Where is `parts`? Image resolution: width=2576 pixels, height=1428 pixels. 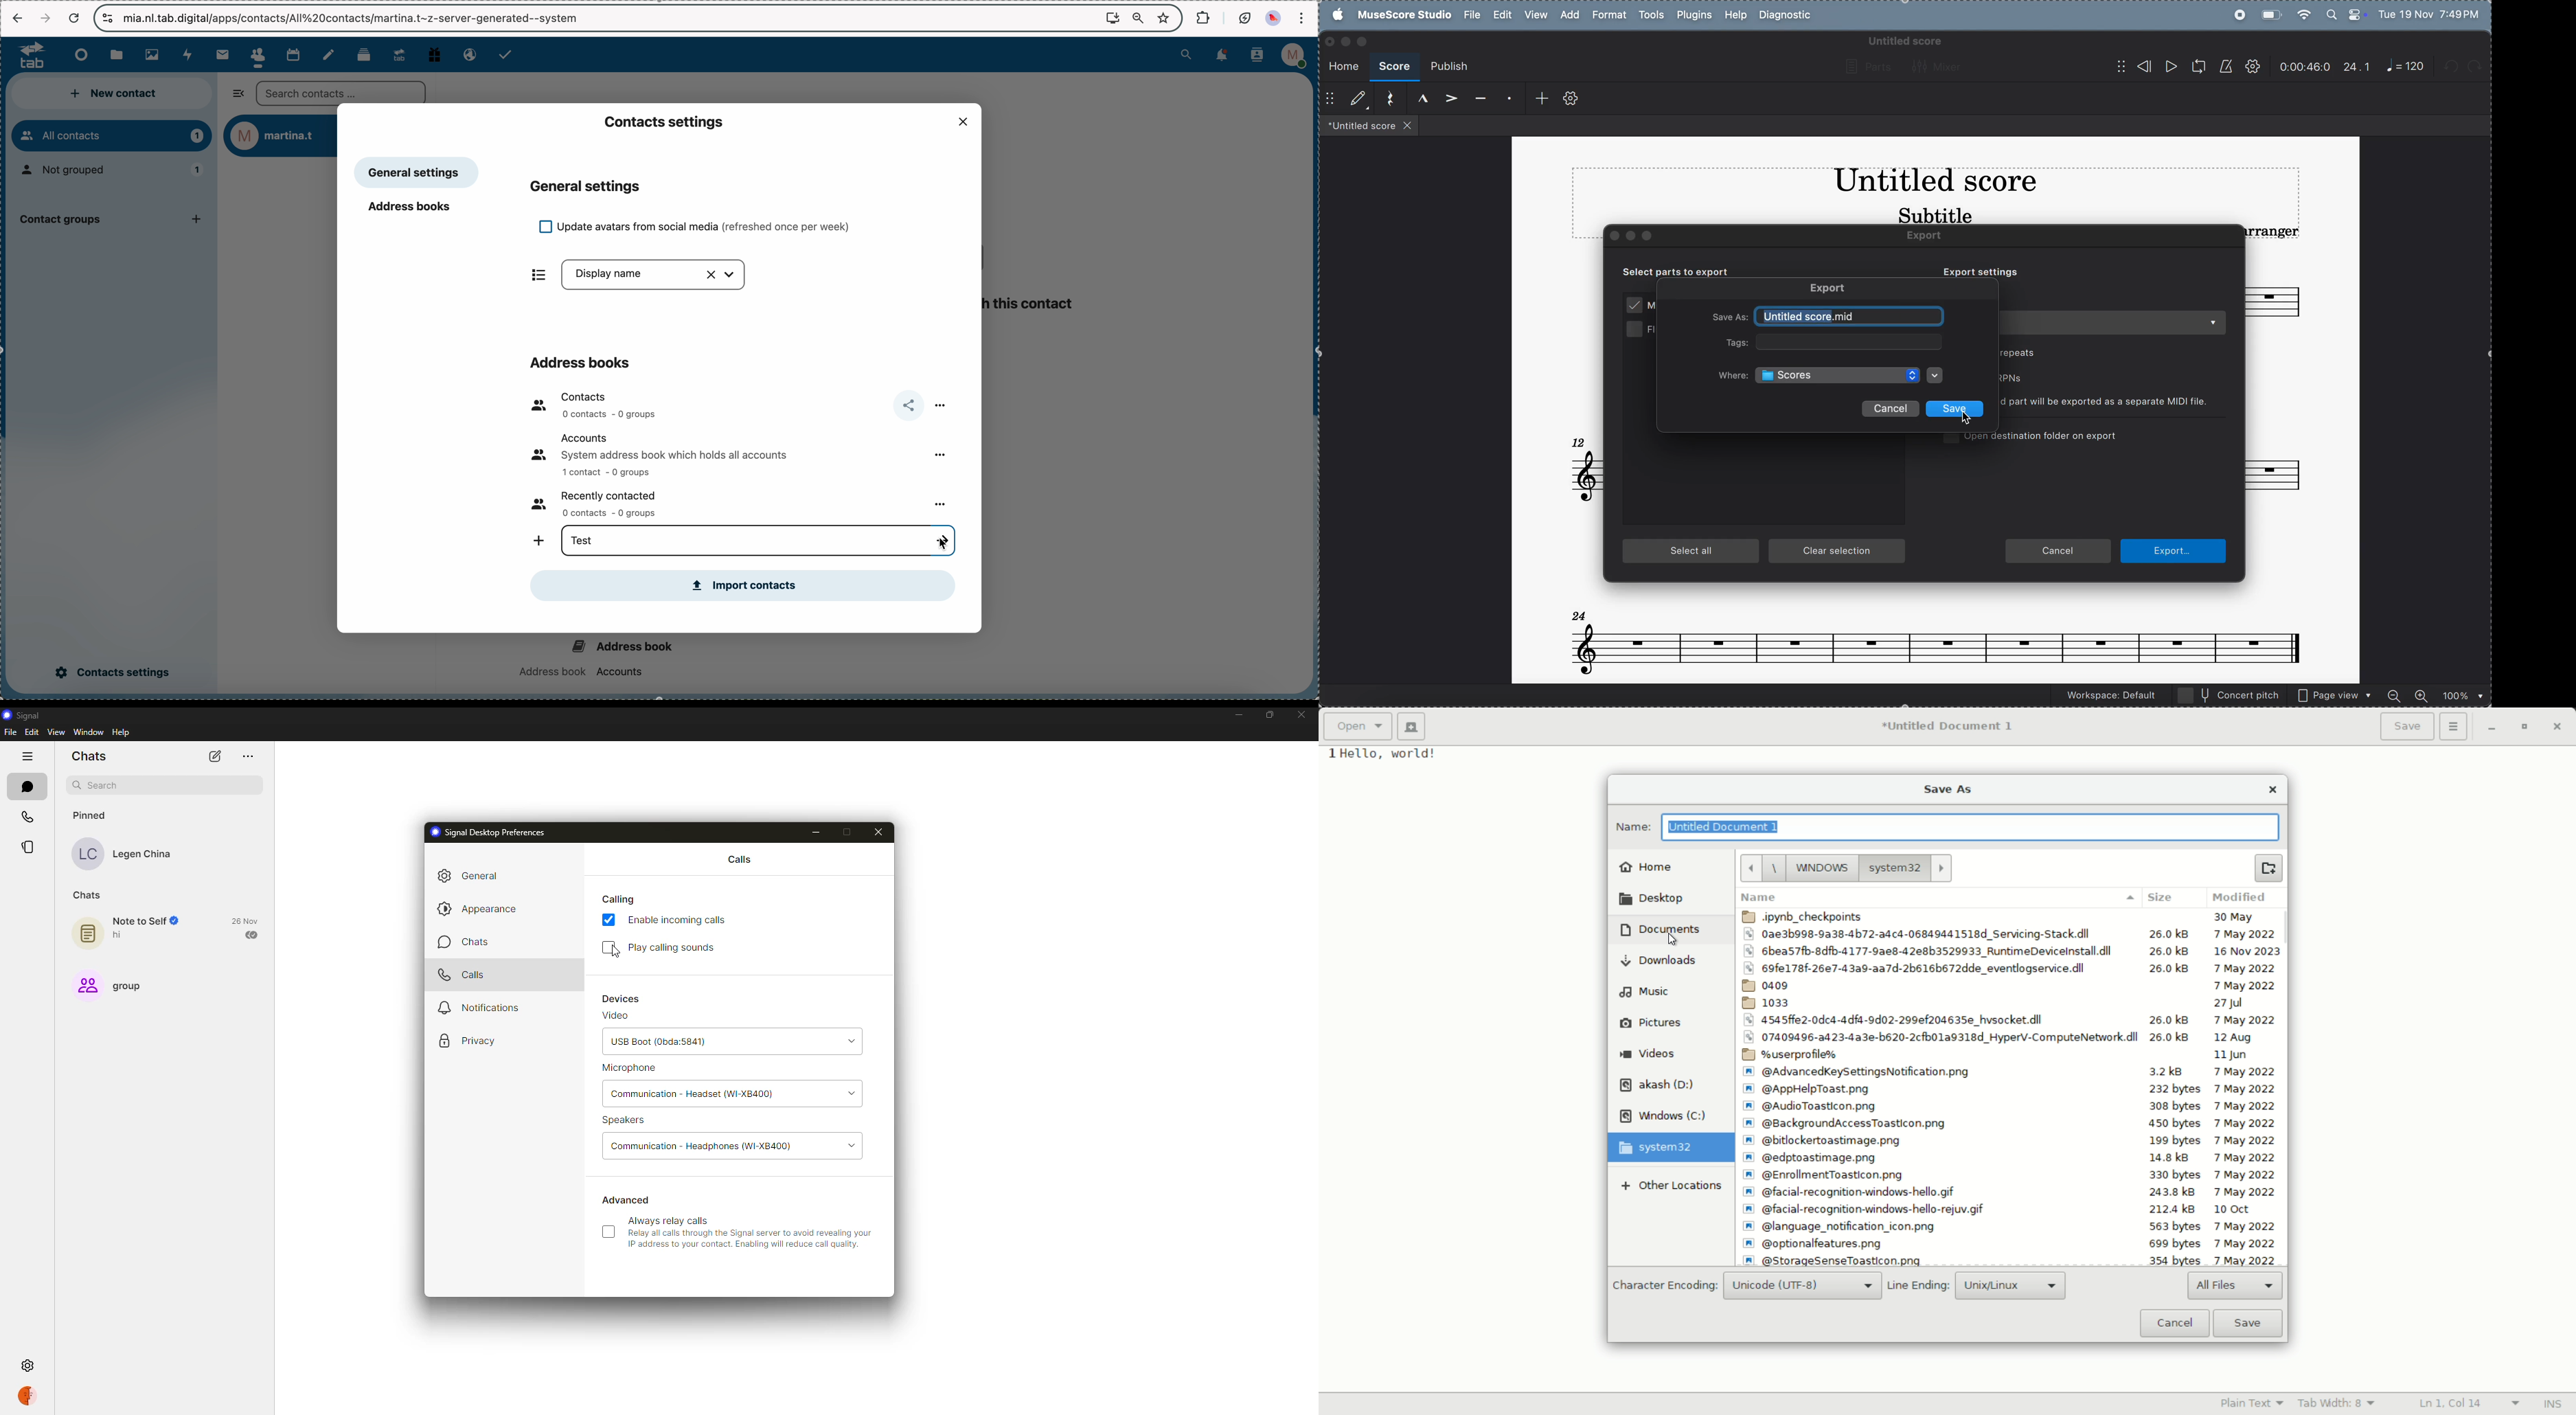 parts is located at coordinates (1866, 67).